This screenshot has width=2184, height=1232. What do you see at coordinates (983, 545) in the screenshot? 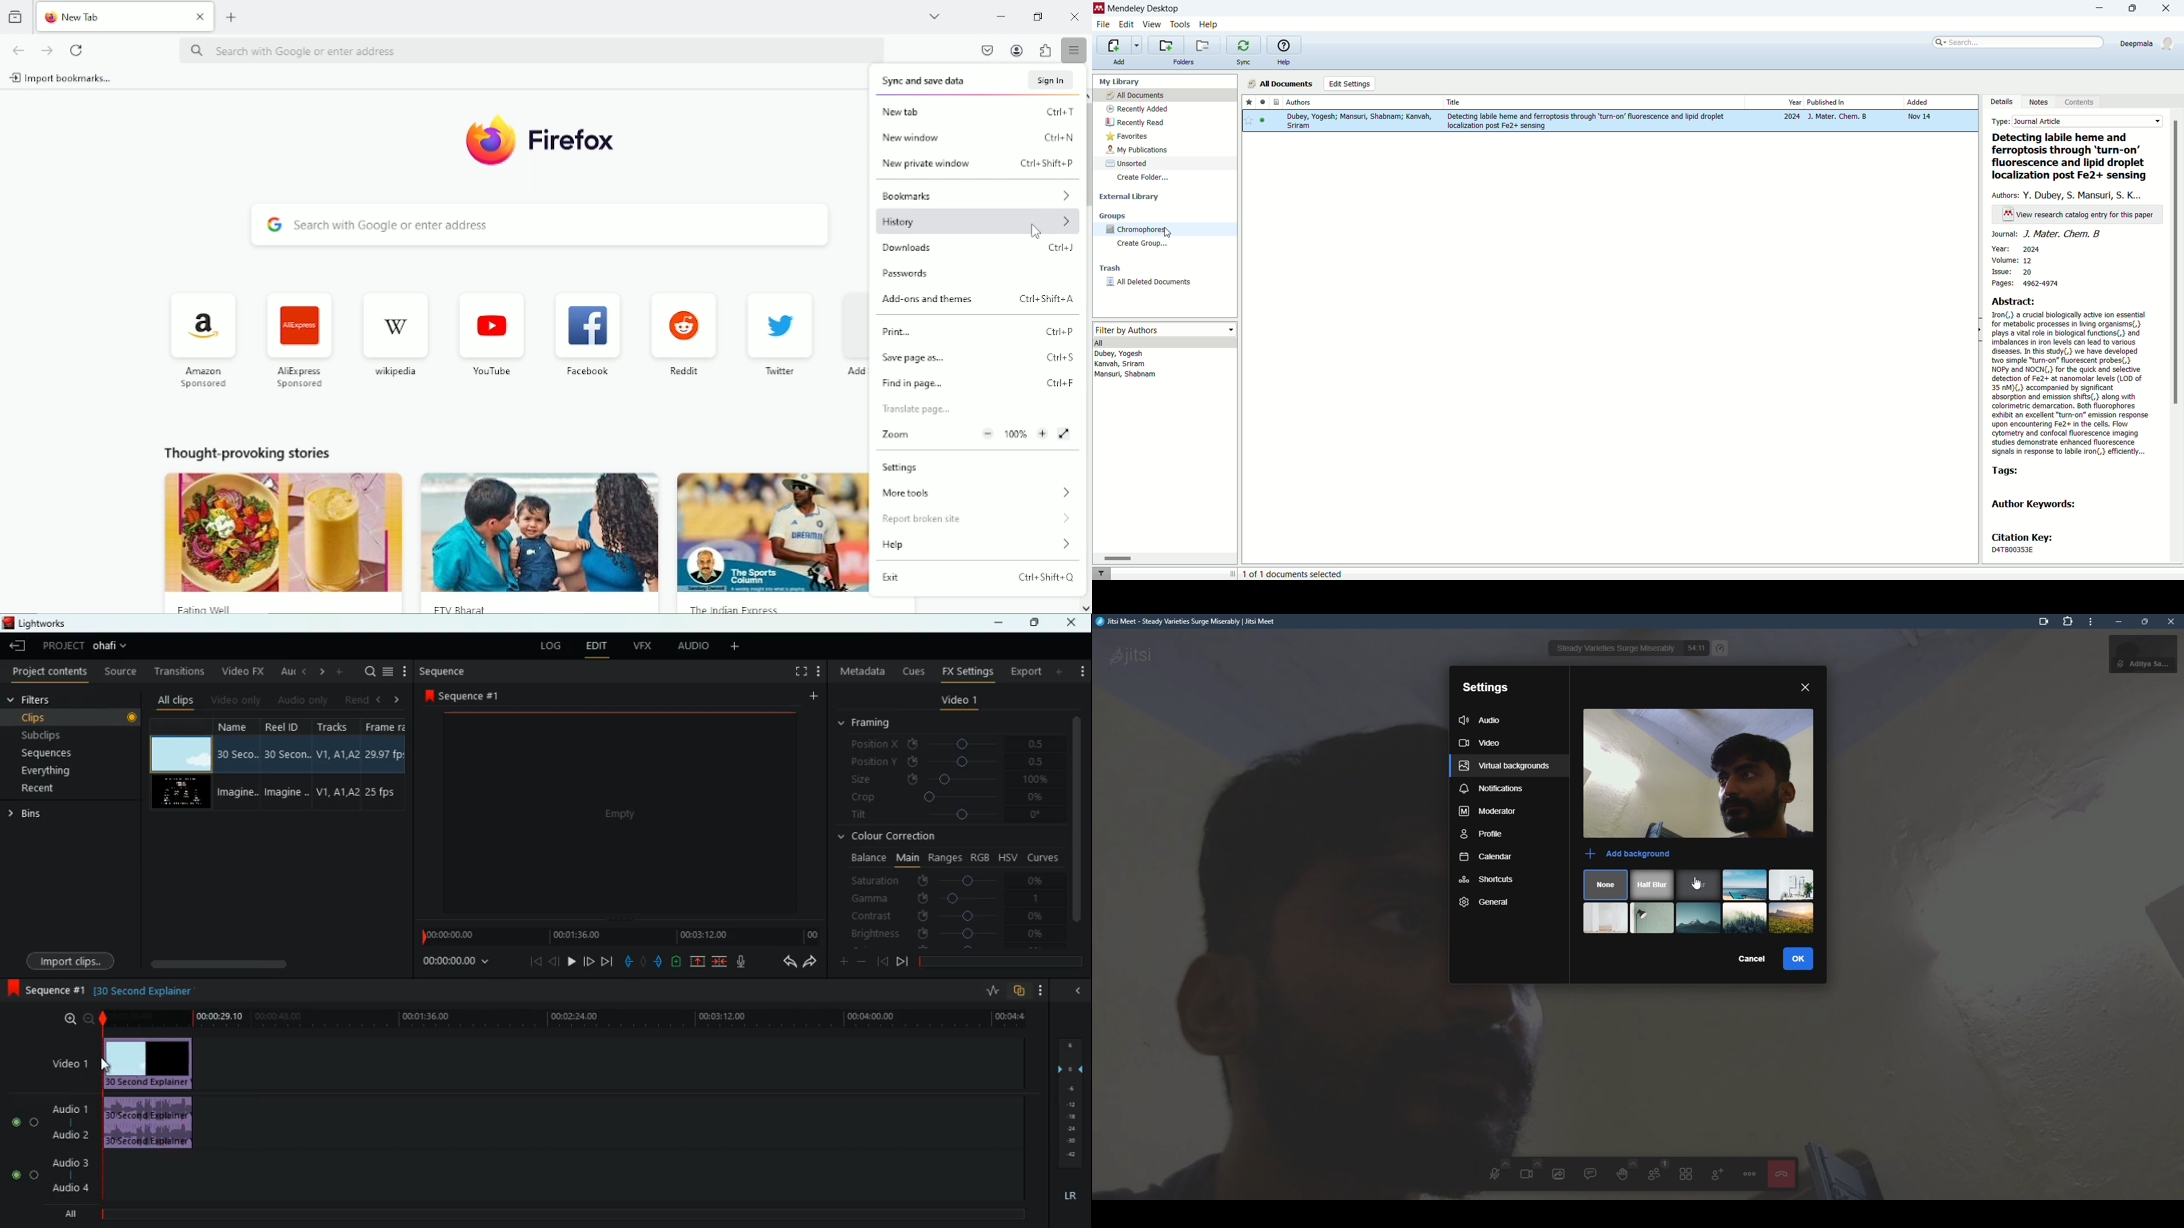
I see `help` at bounding box center [983, 545].